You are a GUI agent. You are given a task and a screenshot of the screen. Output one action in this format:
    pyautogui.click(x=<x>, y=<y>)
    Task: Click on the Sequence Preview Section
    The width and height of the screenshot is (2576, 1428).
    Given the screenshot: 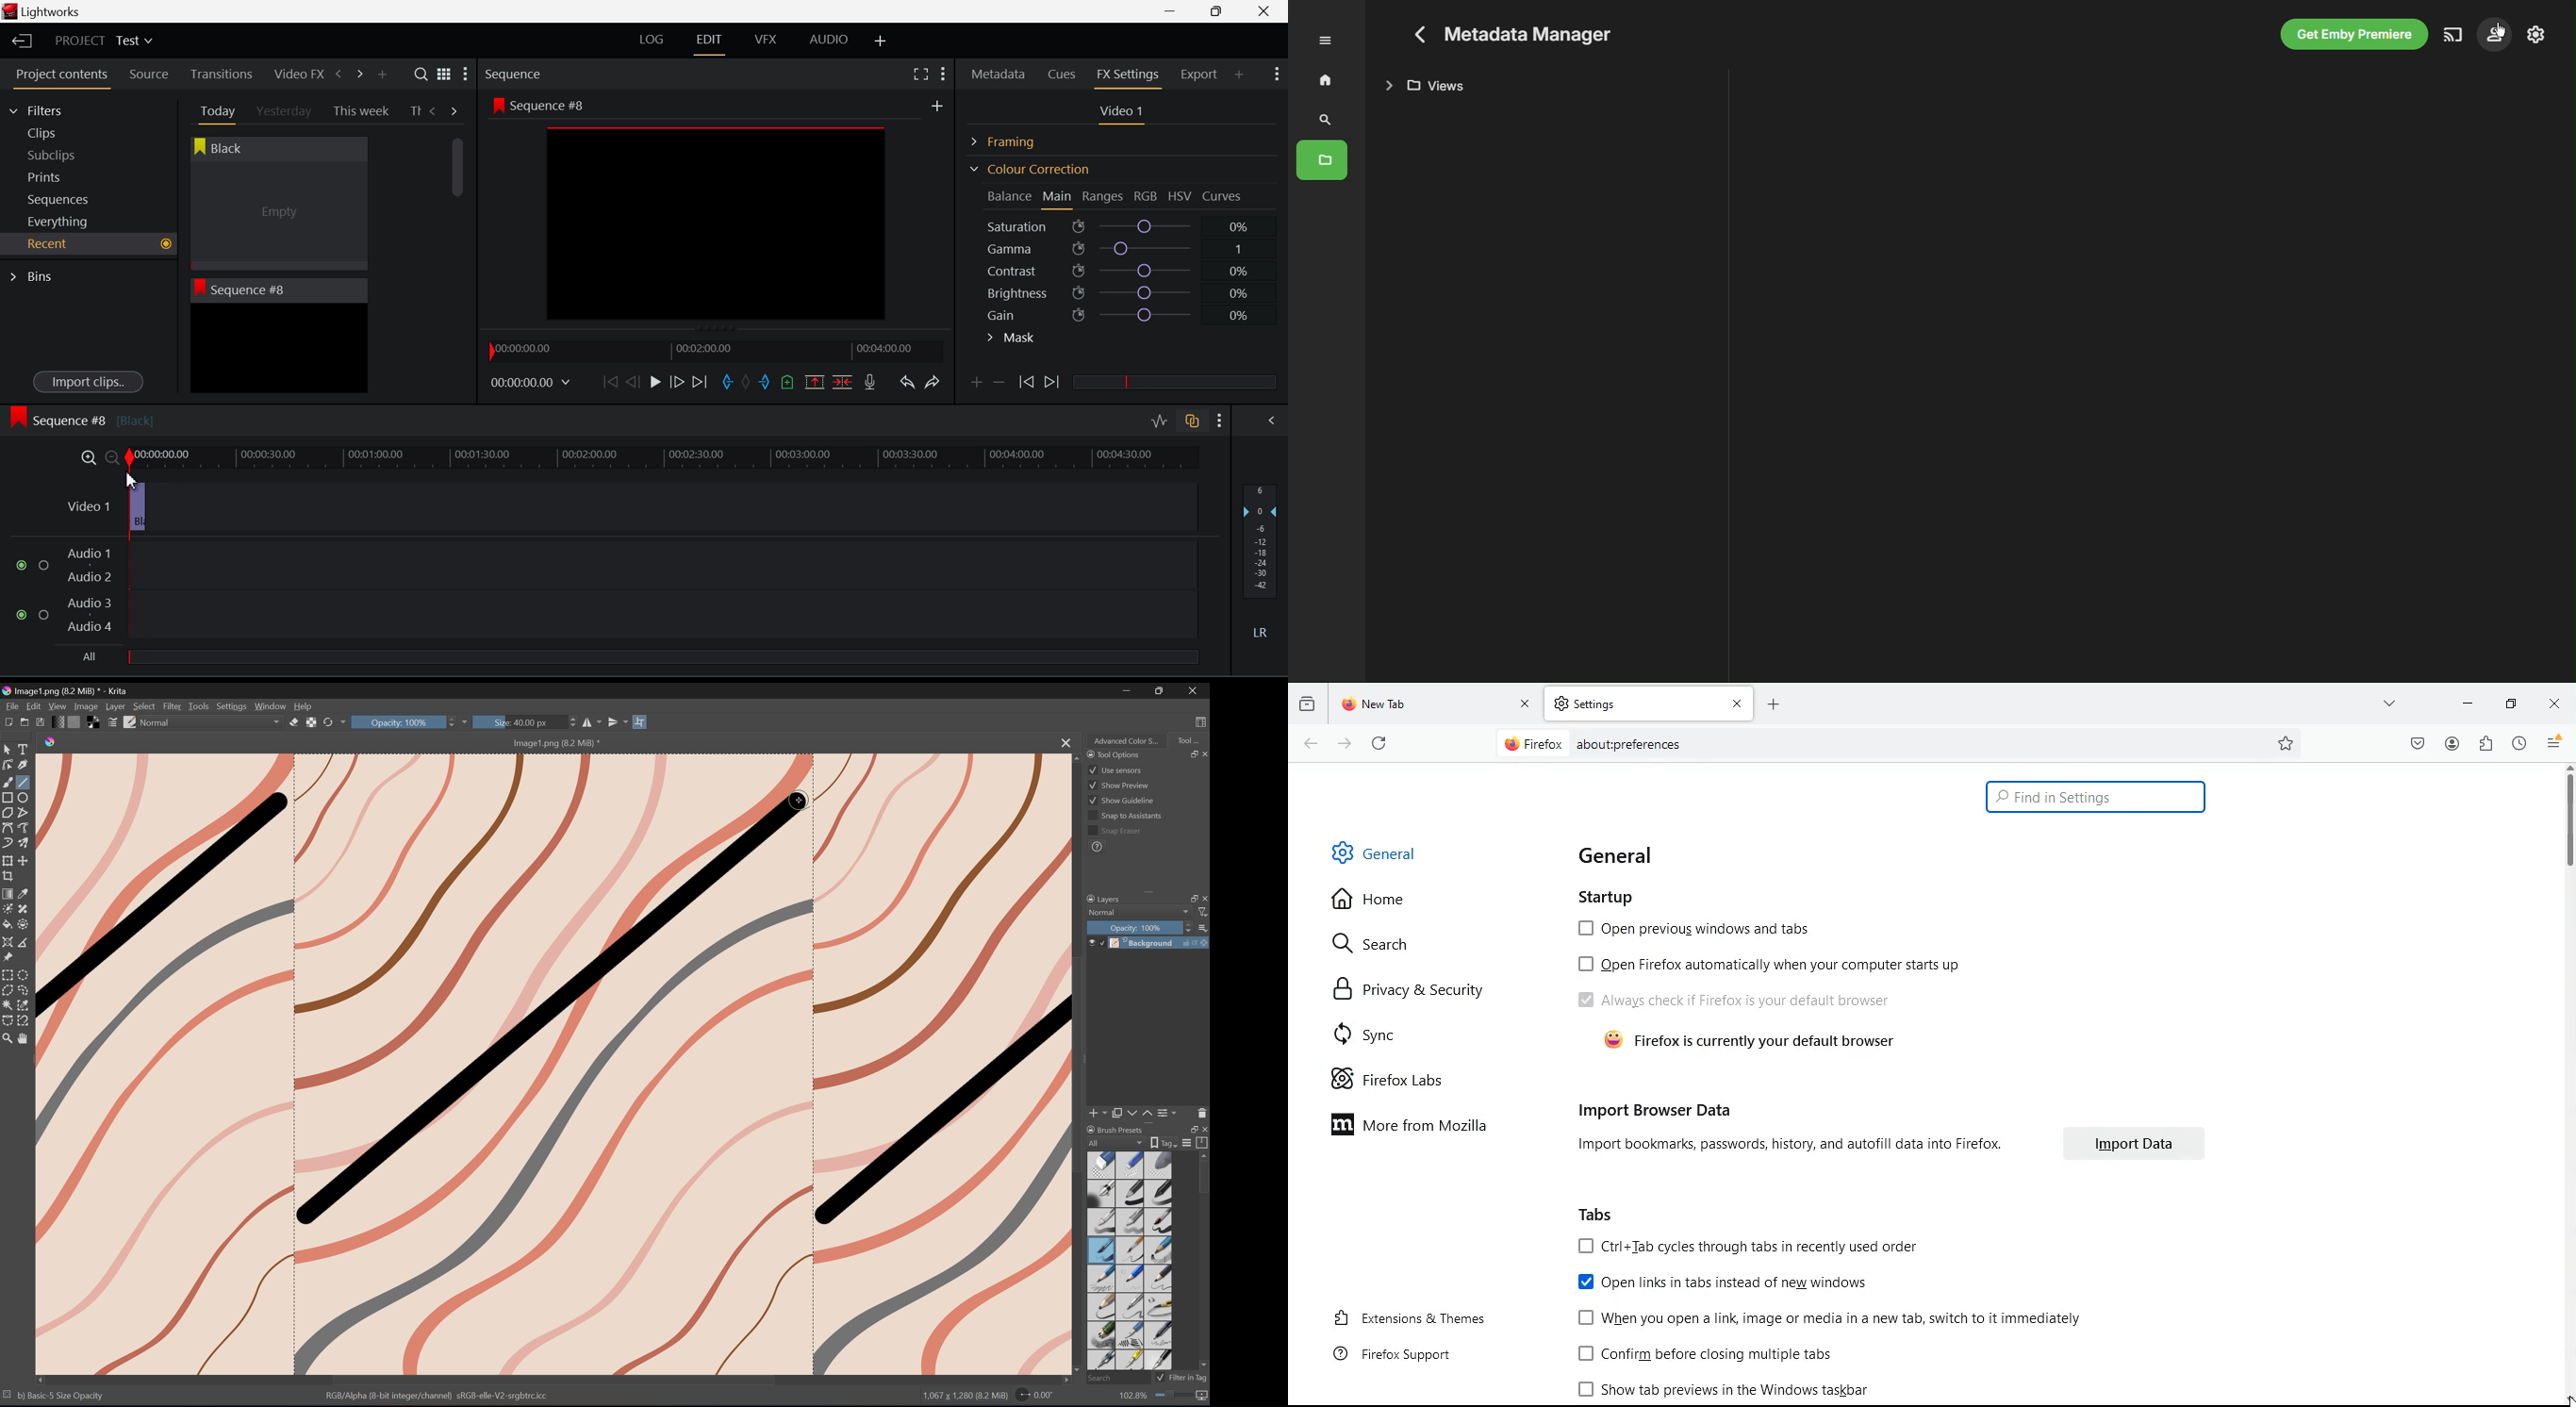 What is the action you would take?
    pyautogui.click(x=517, y=75)
    